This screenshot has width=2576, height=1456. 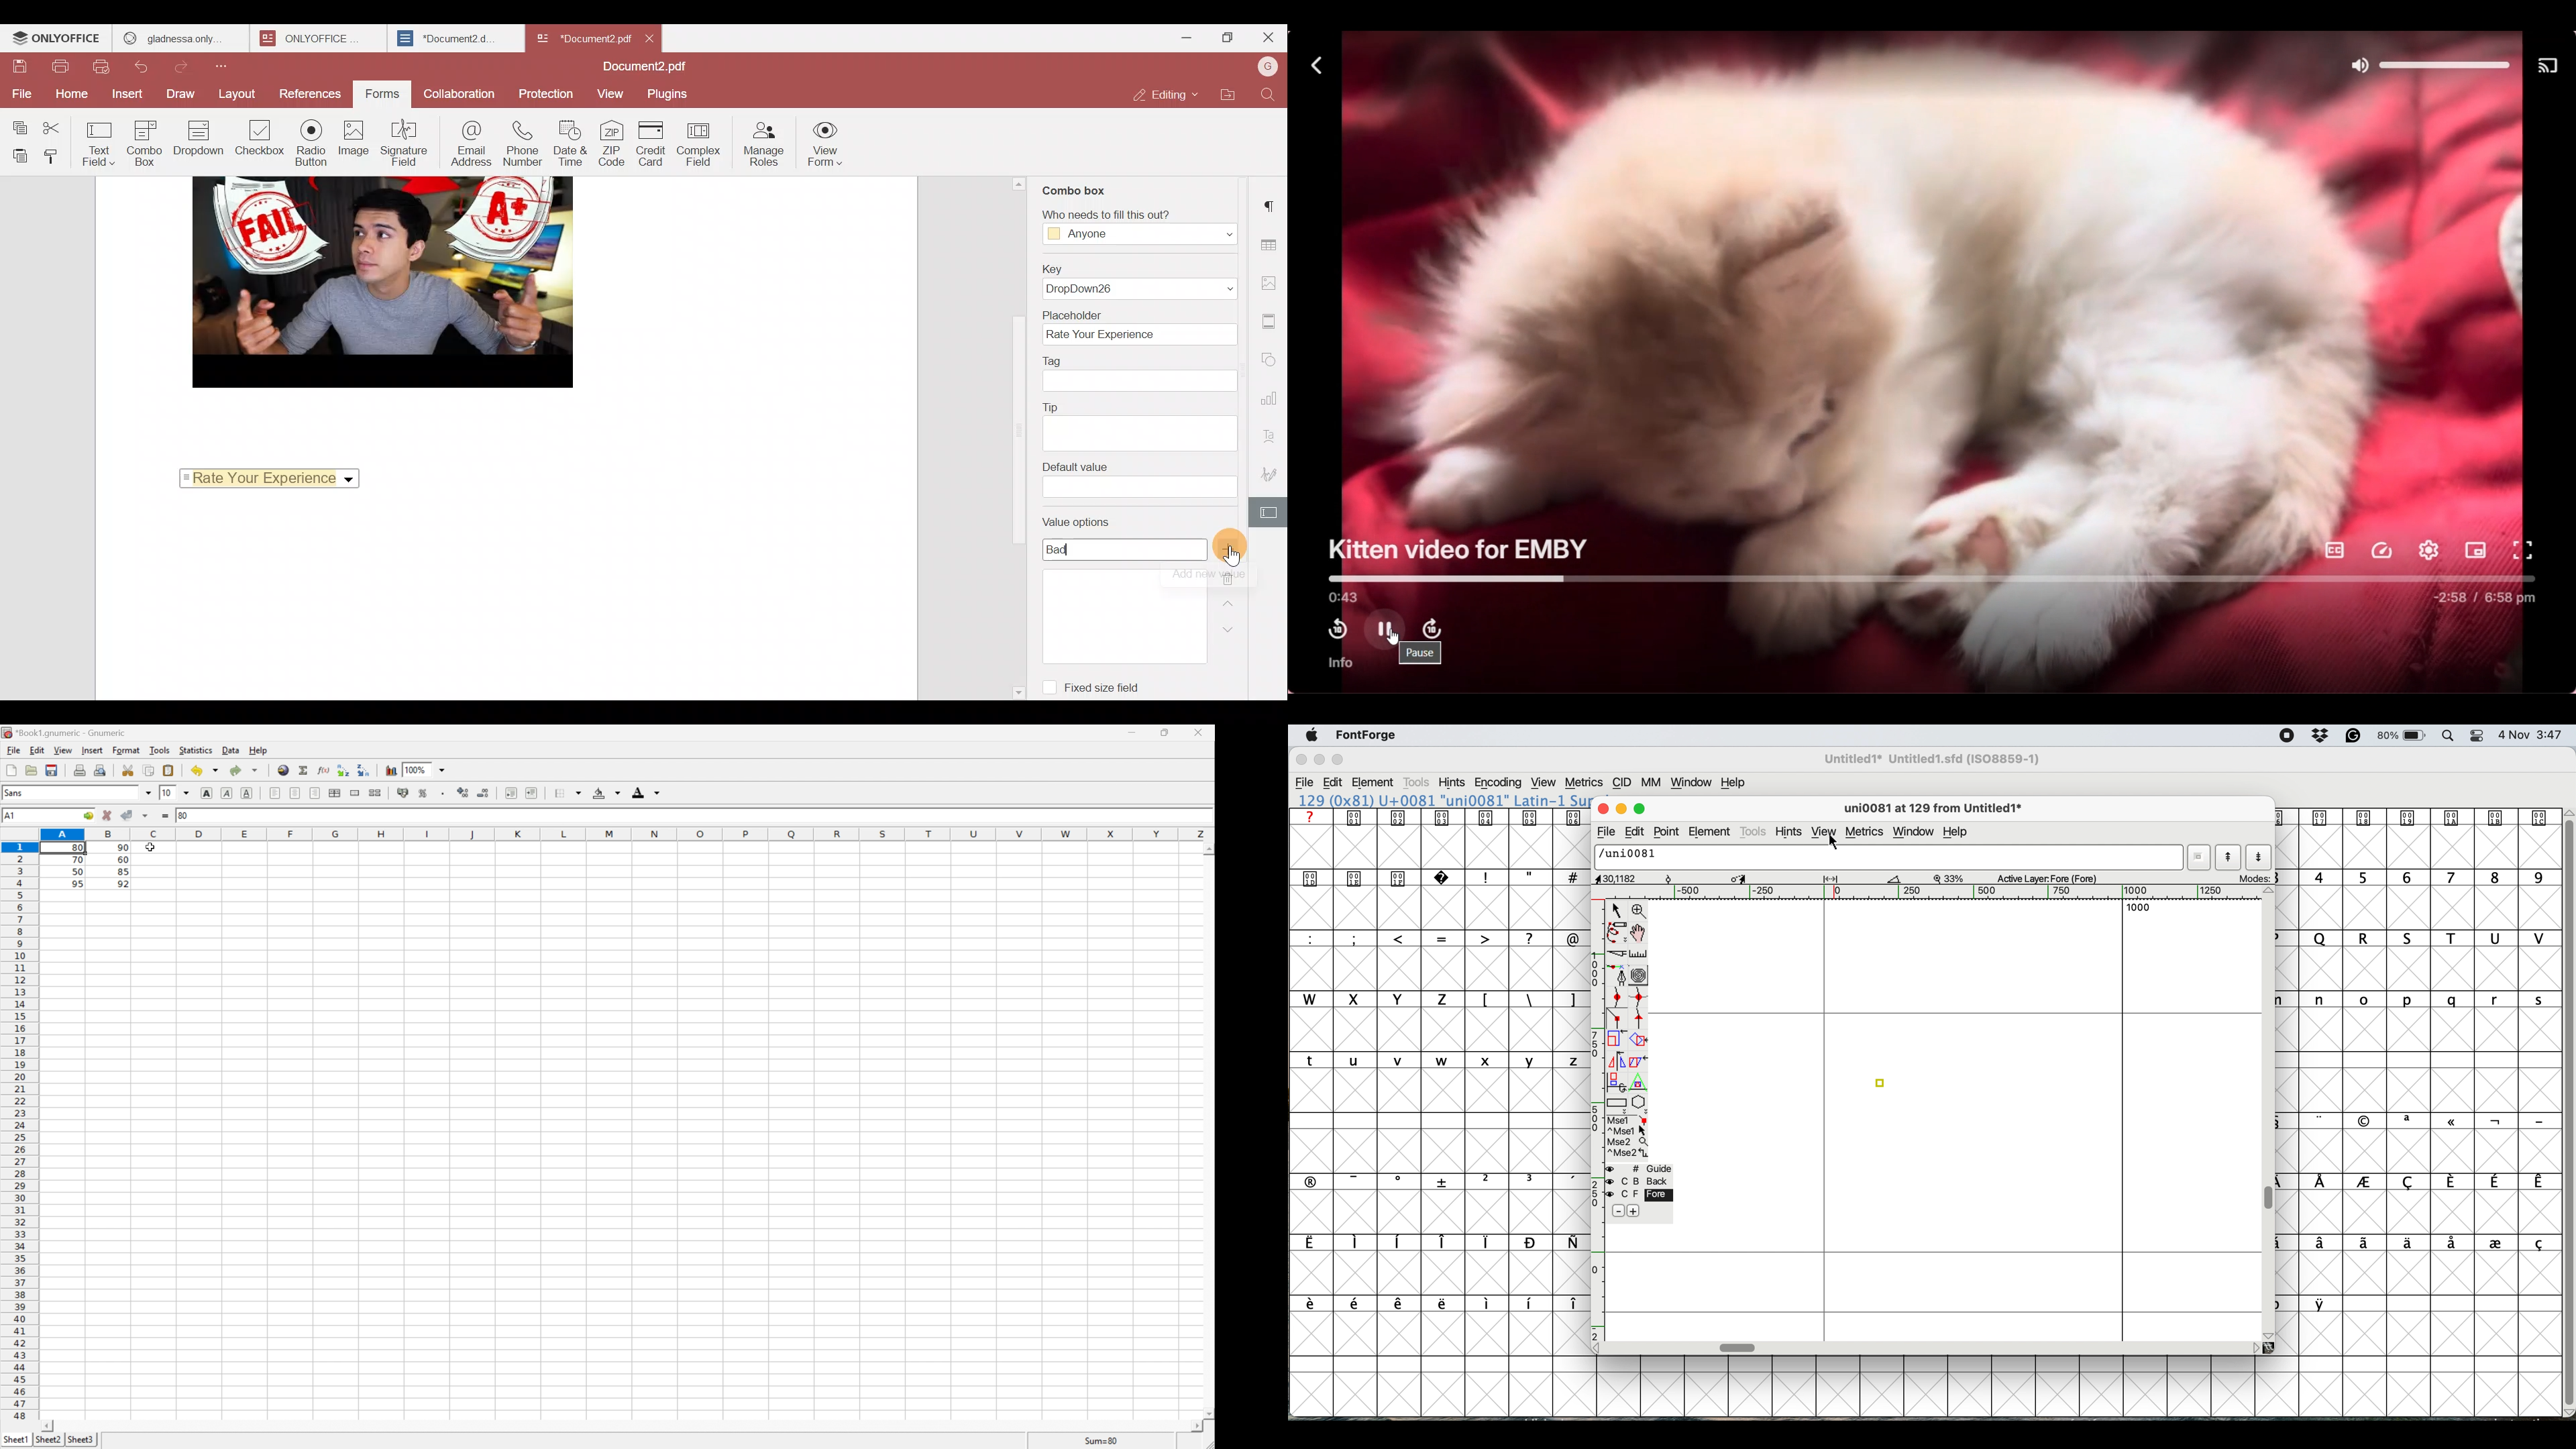 I want to click on Close, so click(x=1268, y=38).